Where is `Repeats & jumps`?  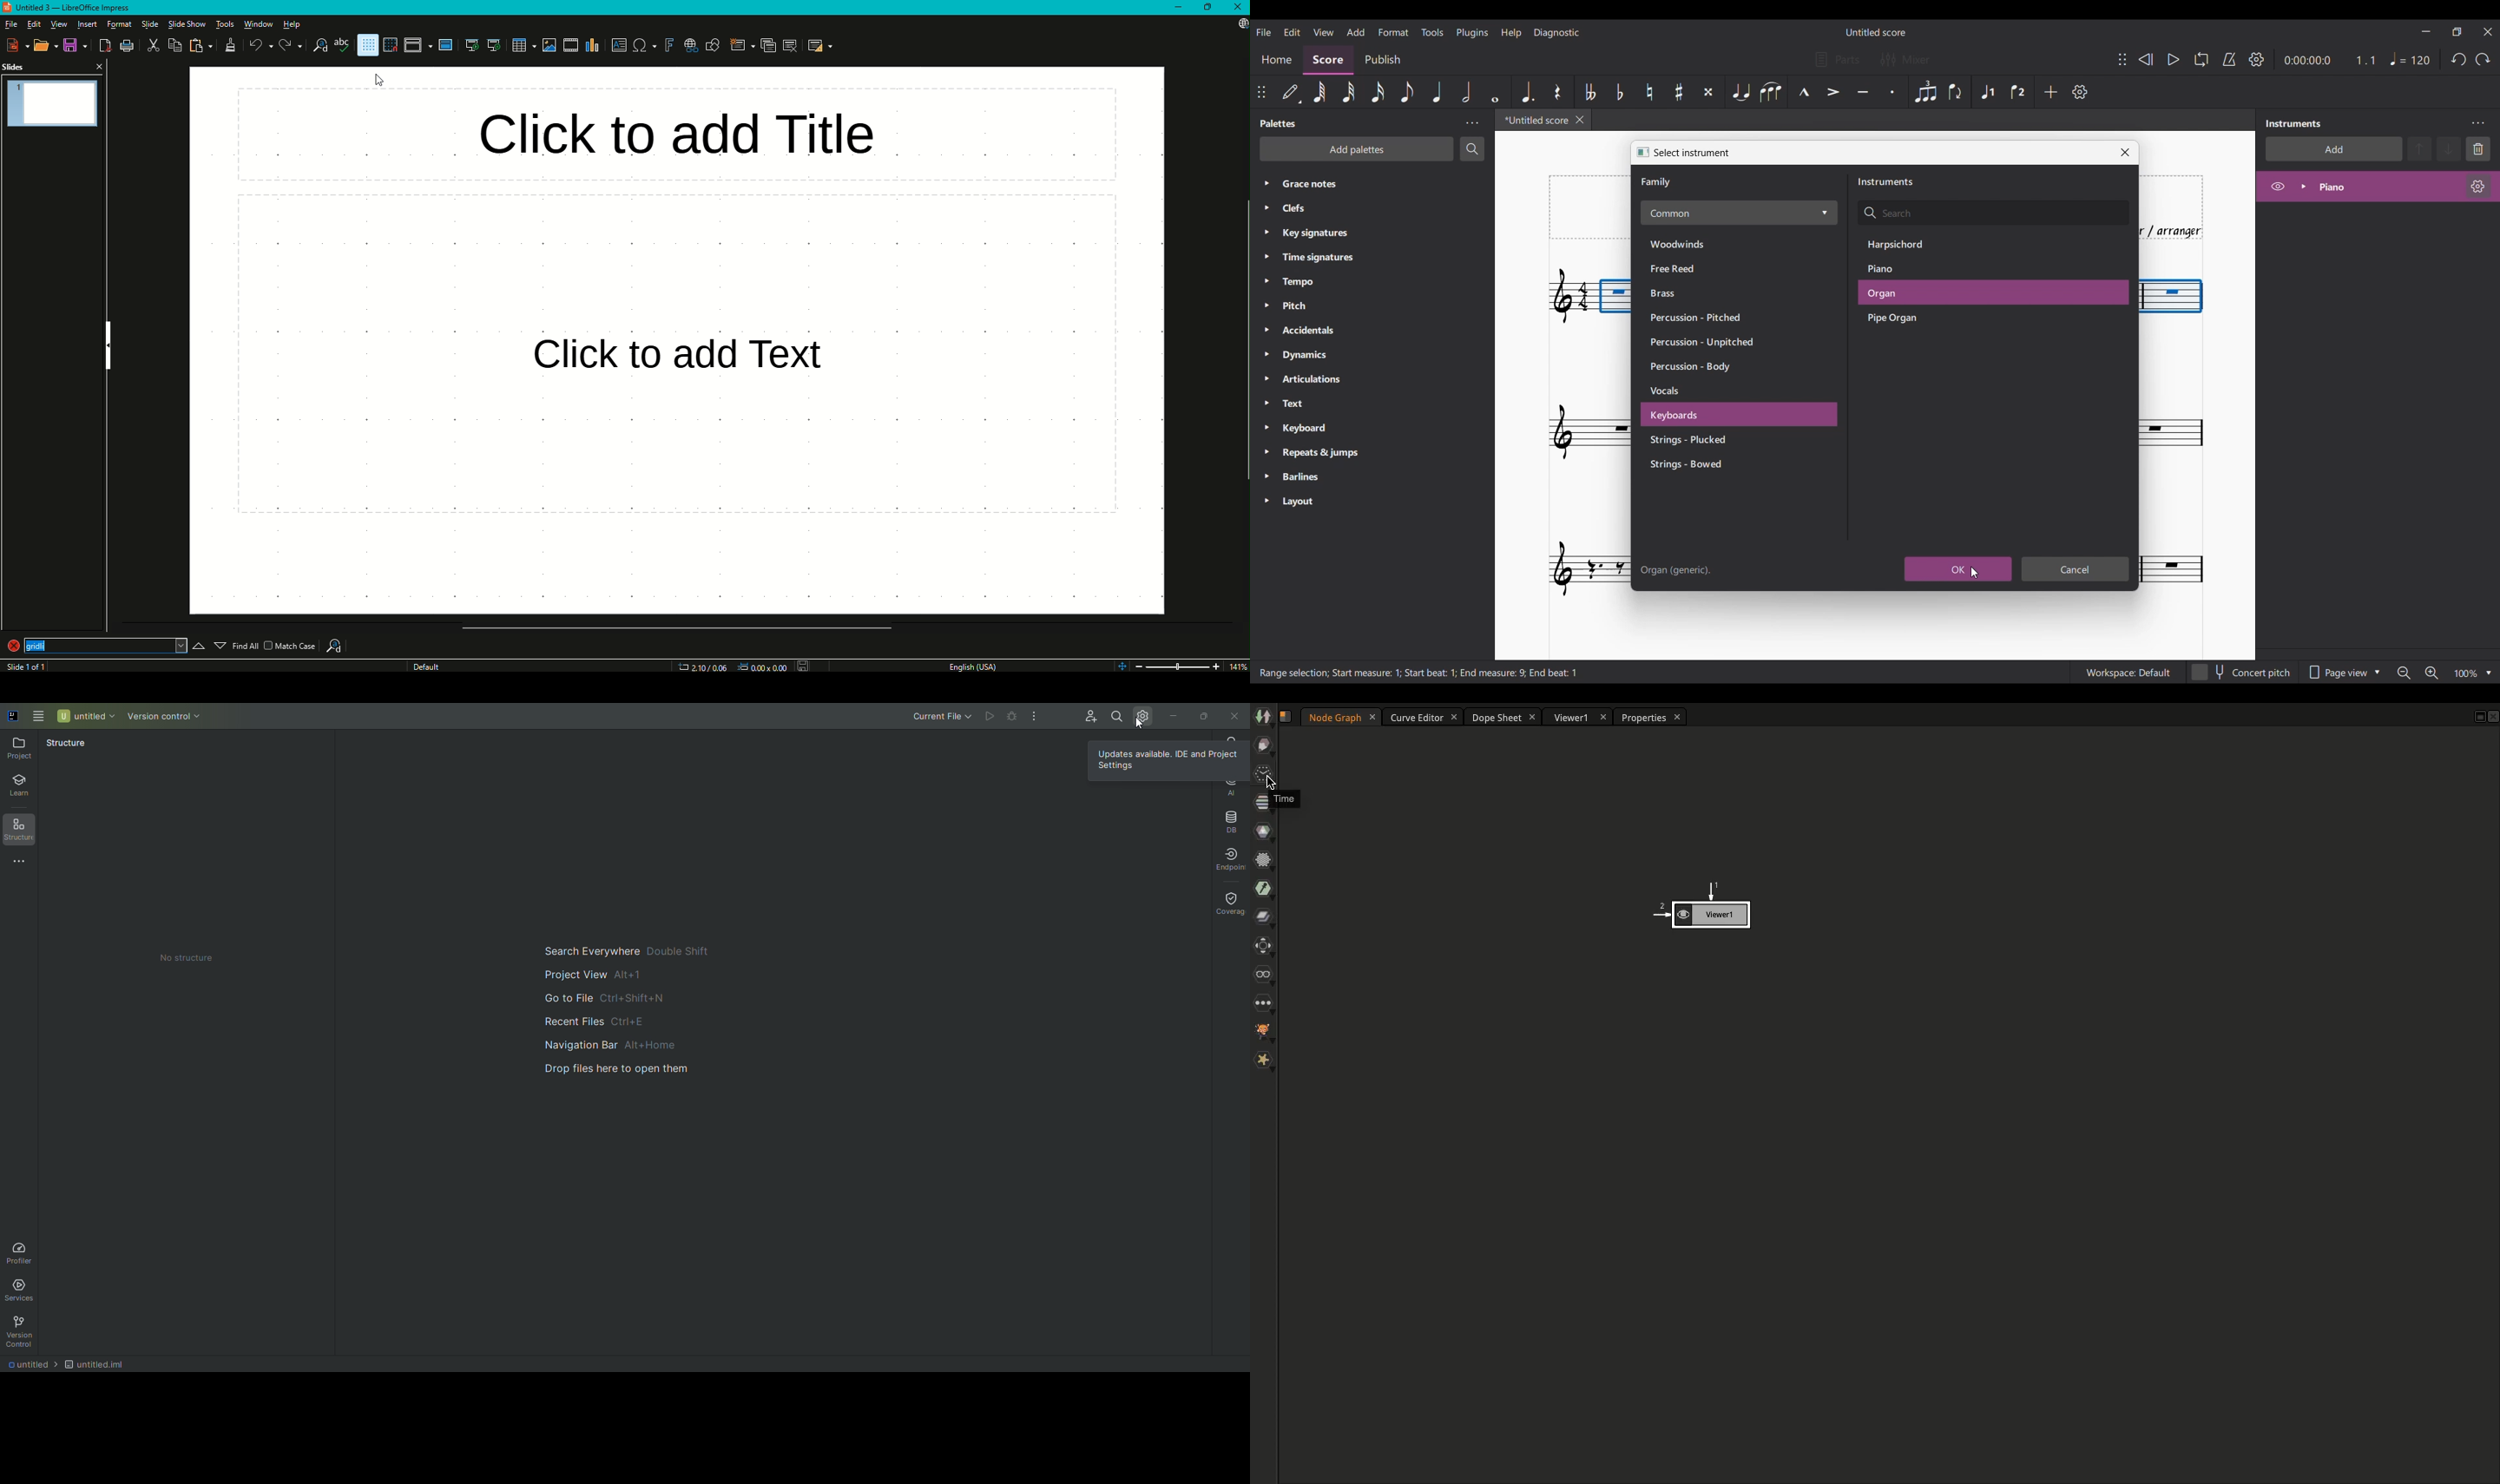
Repeats & jumps is located at coordinates (1327, 452).